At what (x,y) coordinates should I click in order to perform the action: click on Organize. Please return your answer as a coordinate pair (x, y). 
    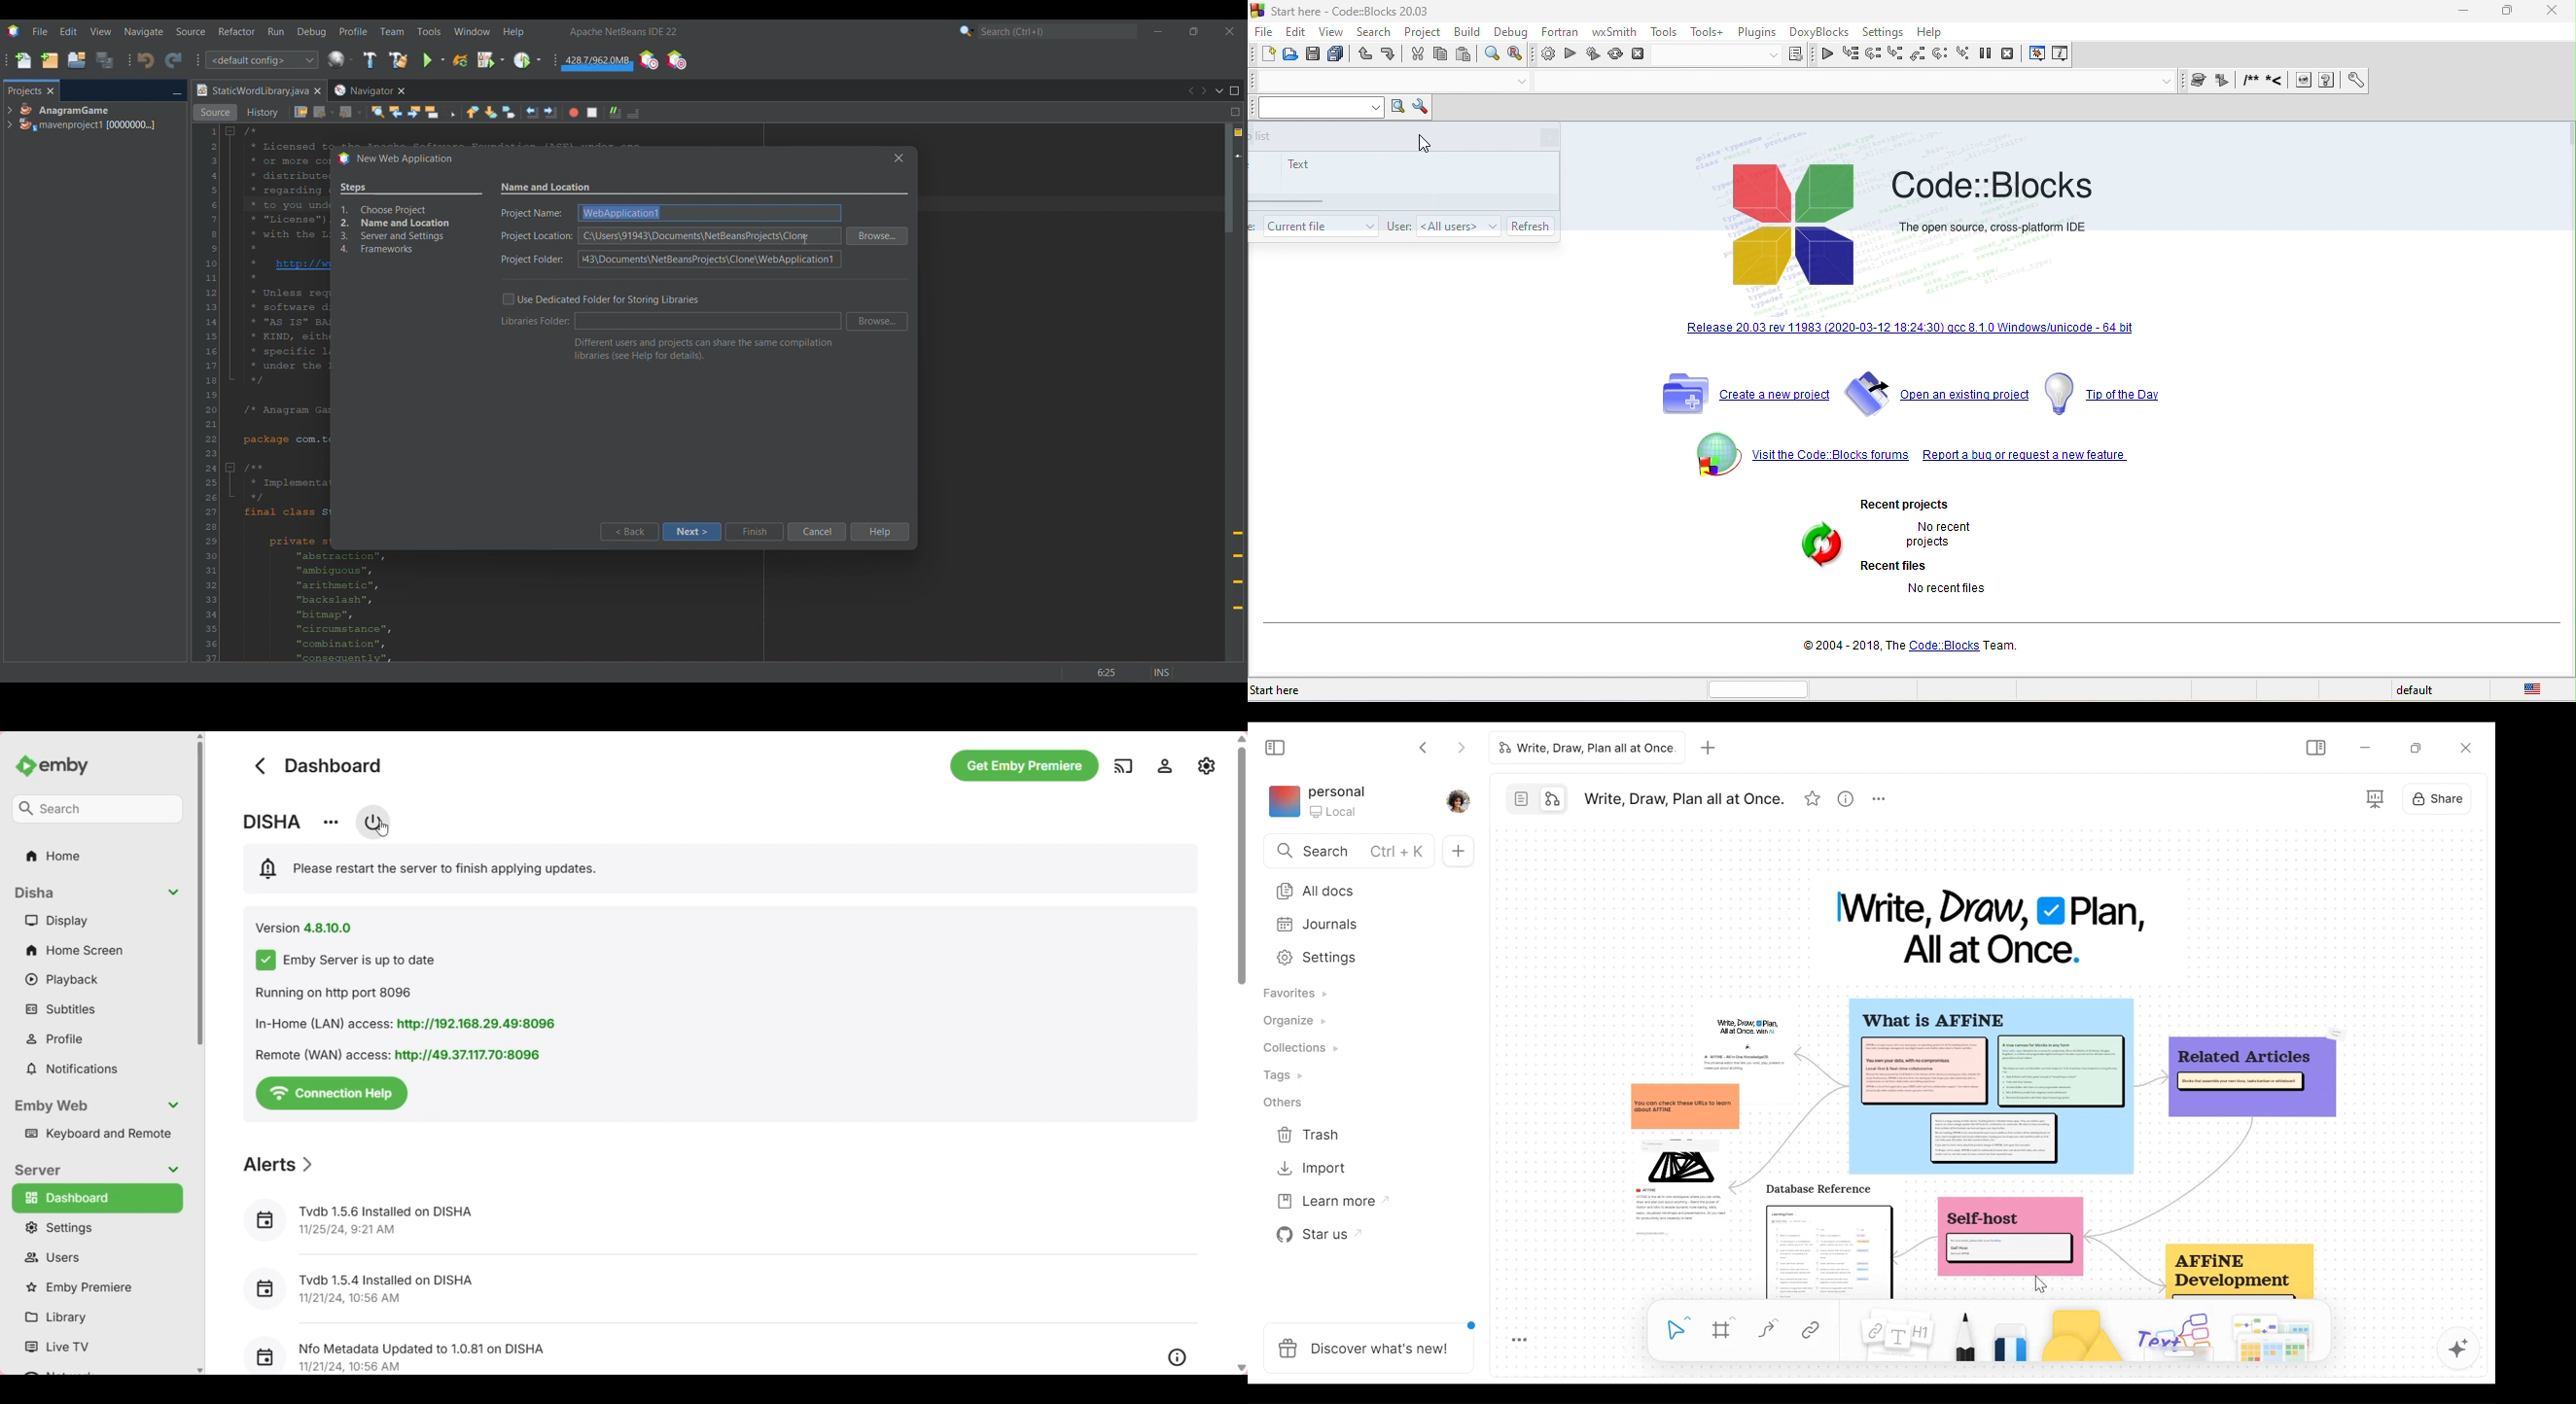
    Looking at the image, I should click on (1289, 1022).